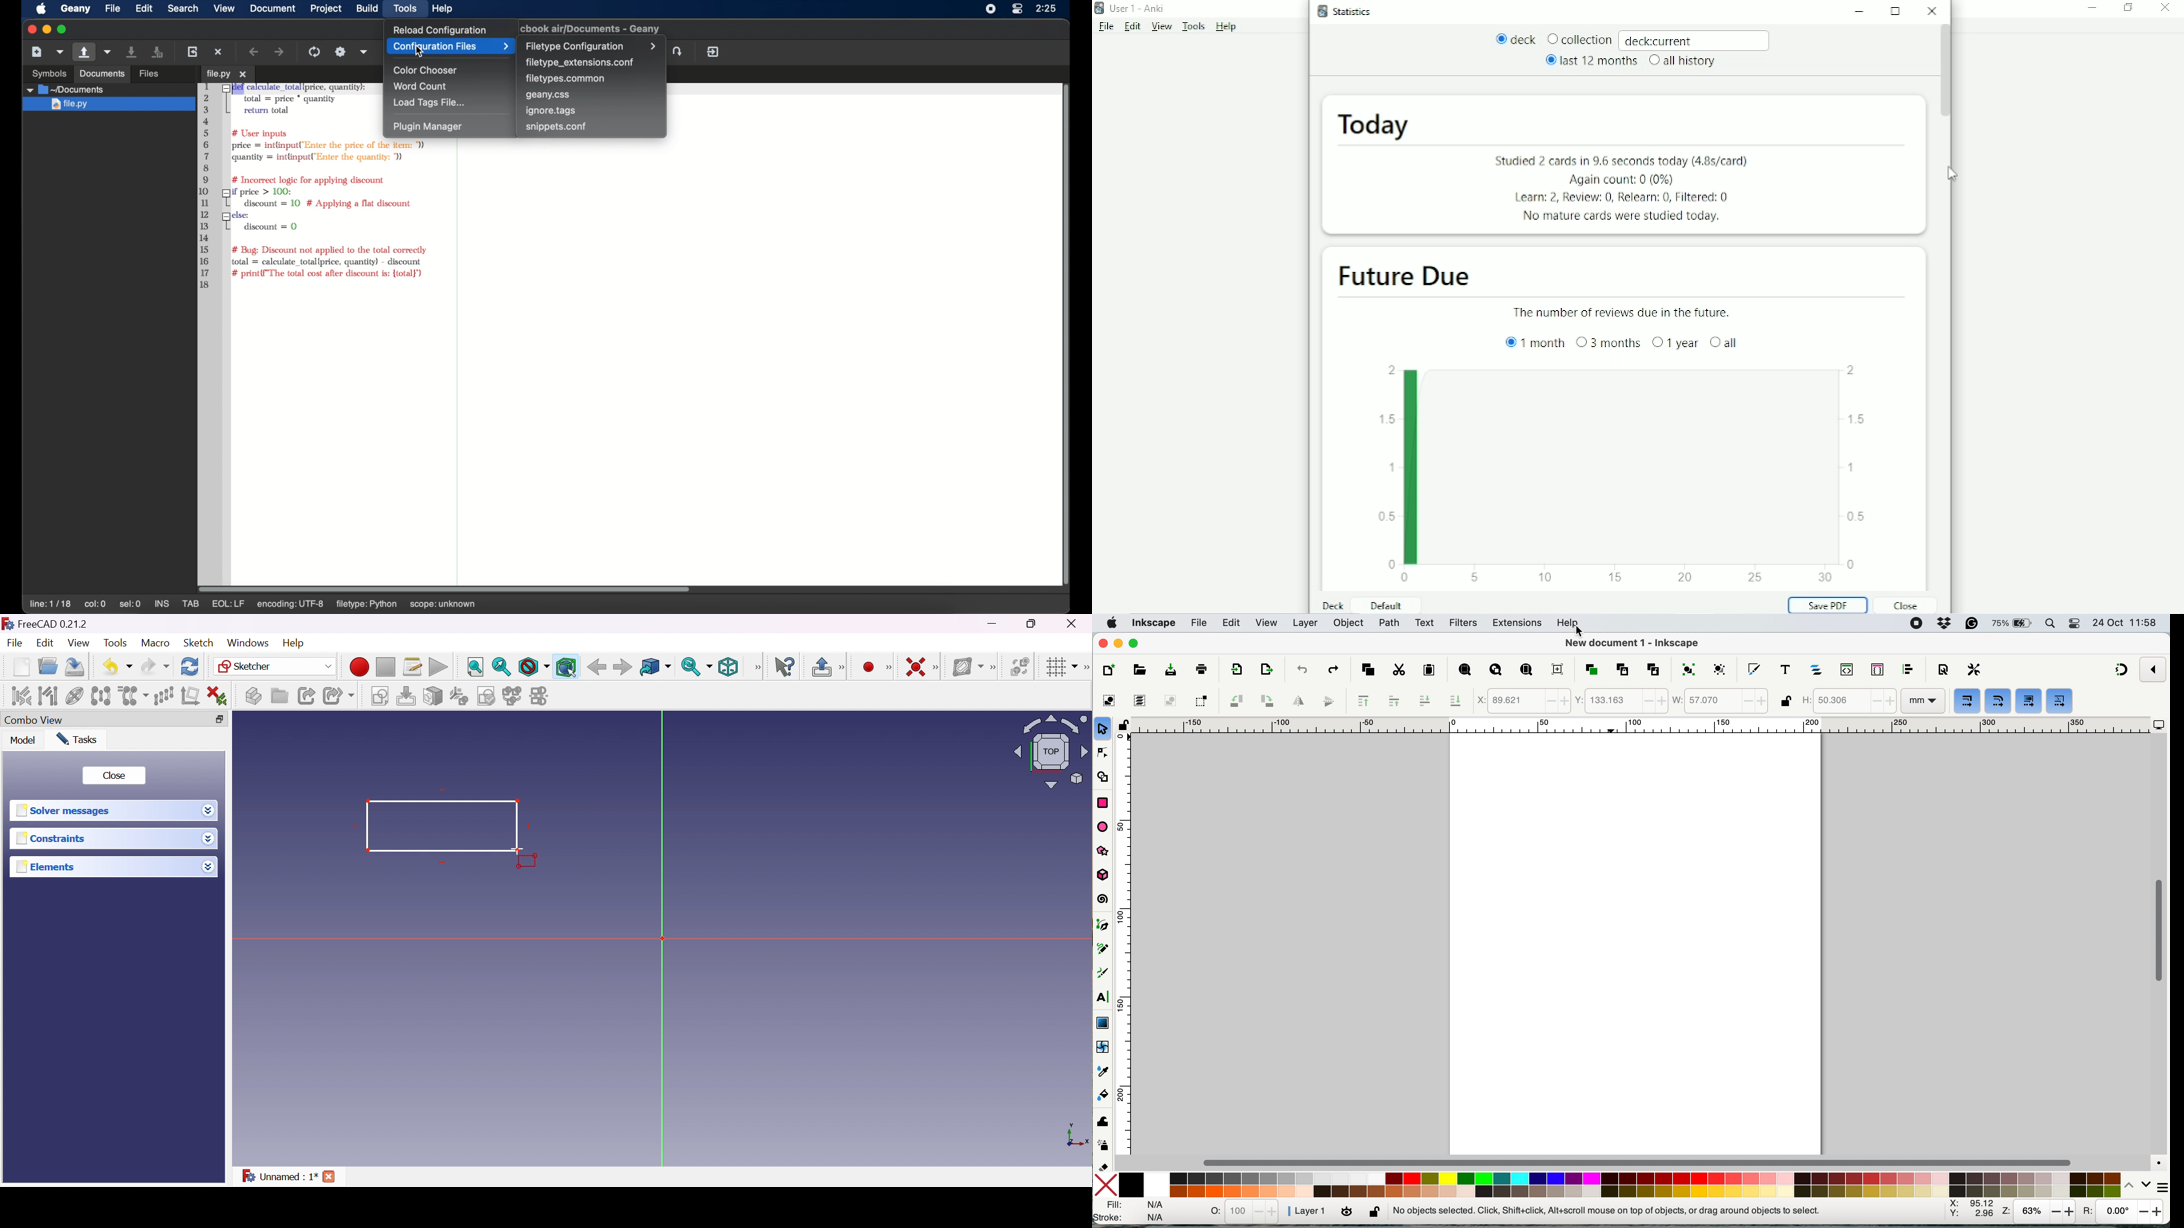 The height and width of the screenshot is (1232, 2184). What do you see at coordinates (338, 696) in the screenshot?
I see `Make sub-link` at bounding box center [338, 696].